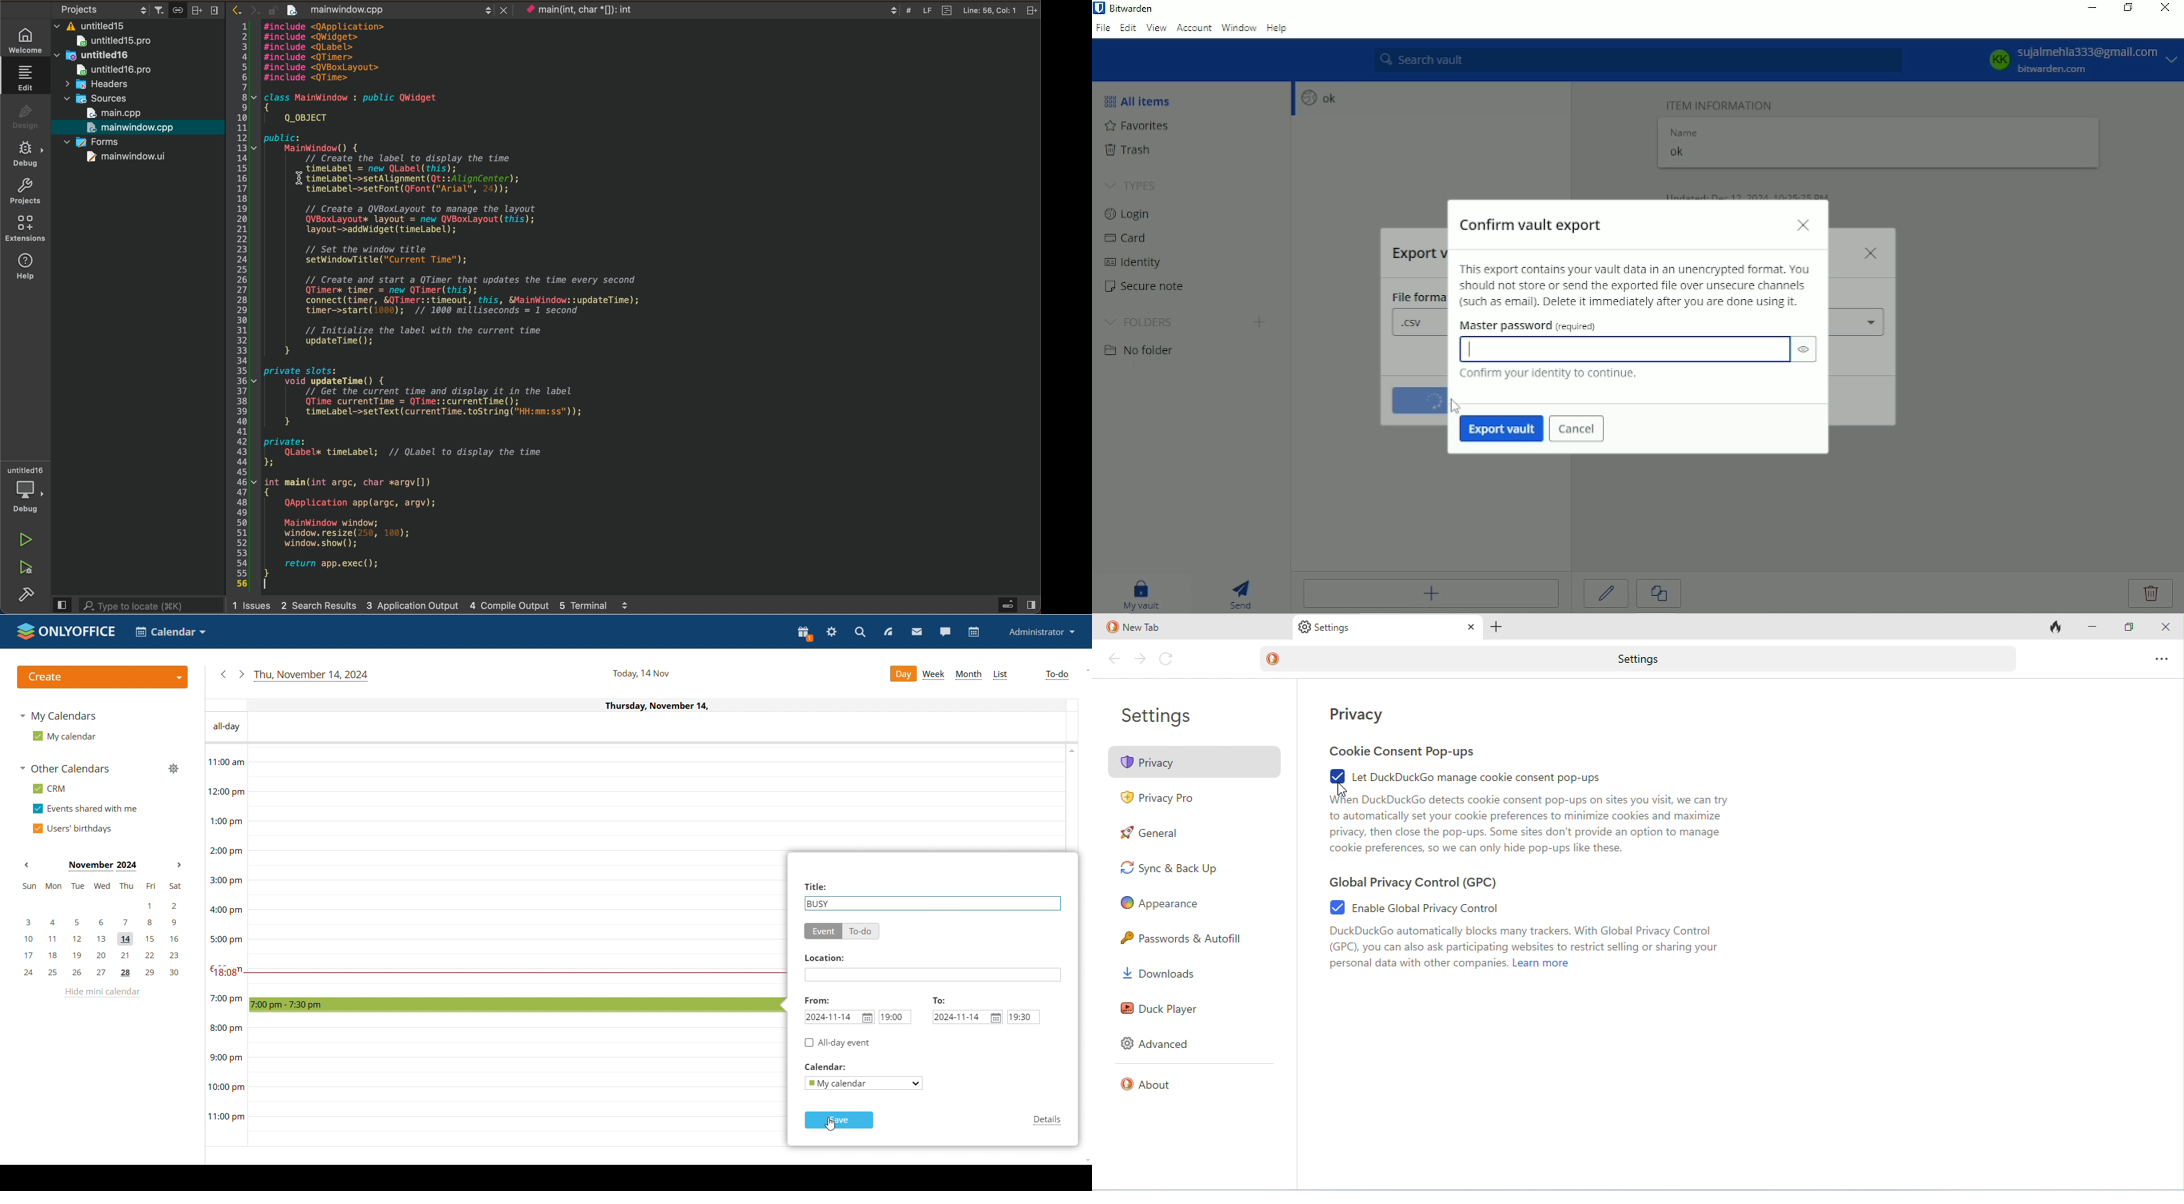  What do you see at coordinates (1578, 430) in the screenshot?
I see `Cancel` at bounding box center [1578, 430].